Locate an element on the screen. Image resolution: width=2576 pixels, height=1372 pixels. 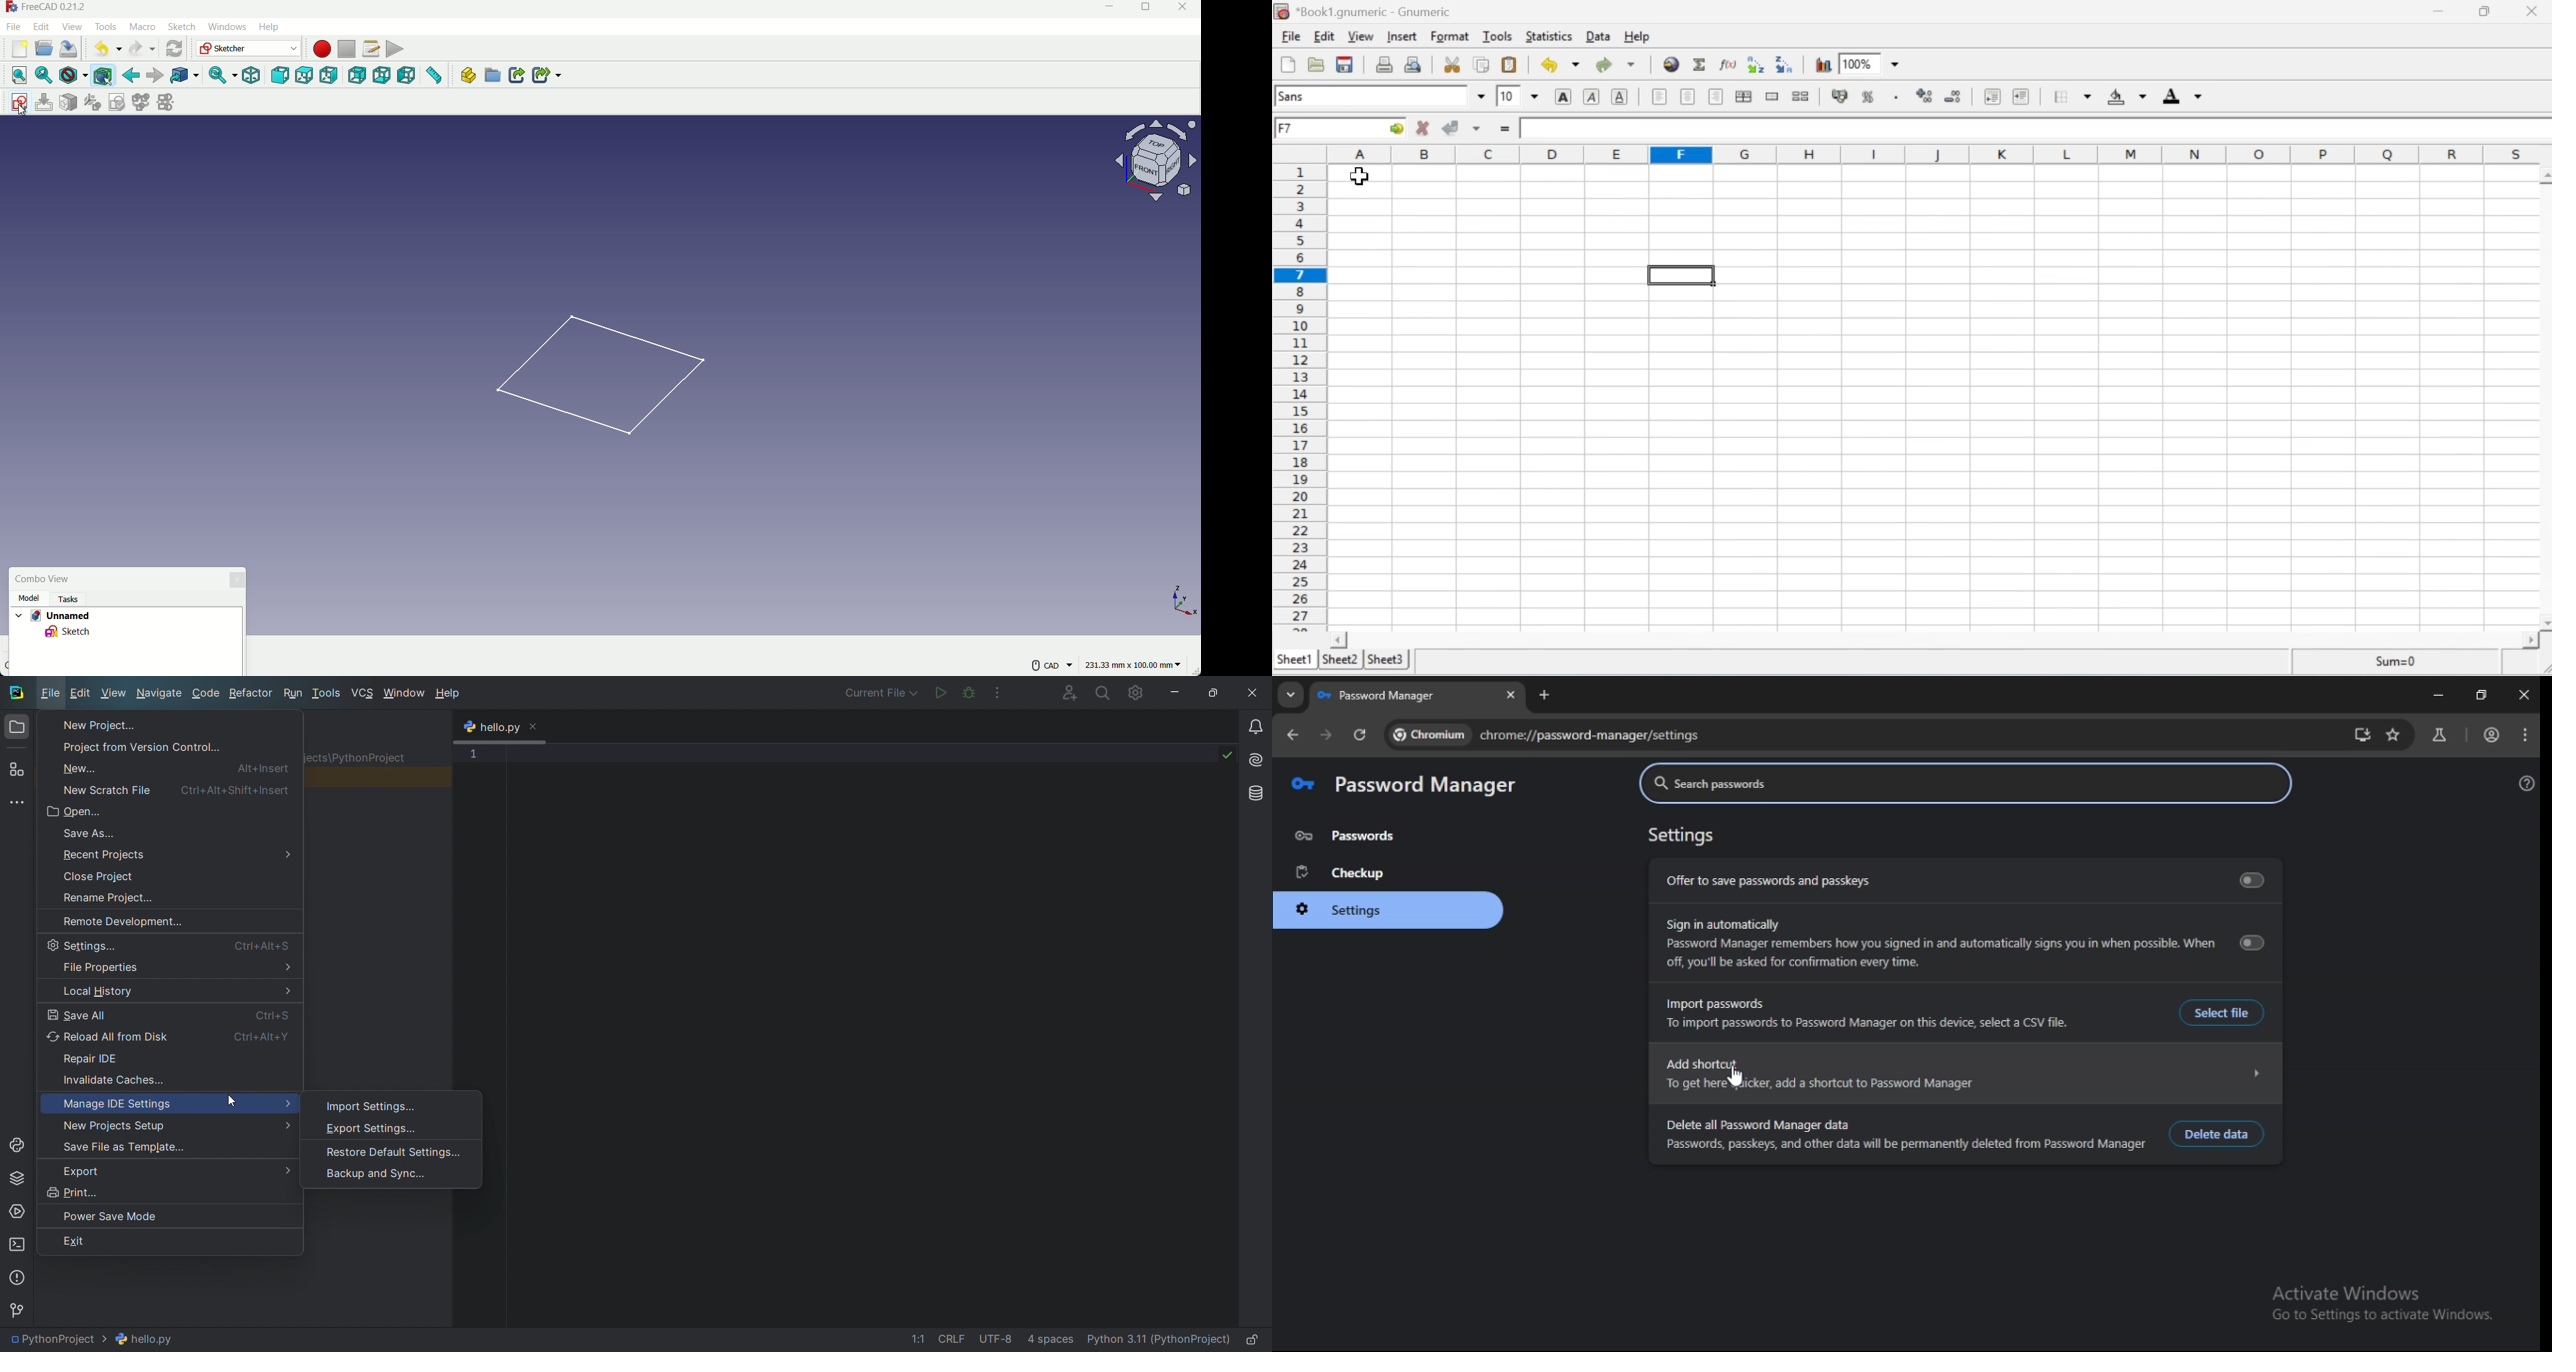
select all is located at coordinates (19, 74).